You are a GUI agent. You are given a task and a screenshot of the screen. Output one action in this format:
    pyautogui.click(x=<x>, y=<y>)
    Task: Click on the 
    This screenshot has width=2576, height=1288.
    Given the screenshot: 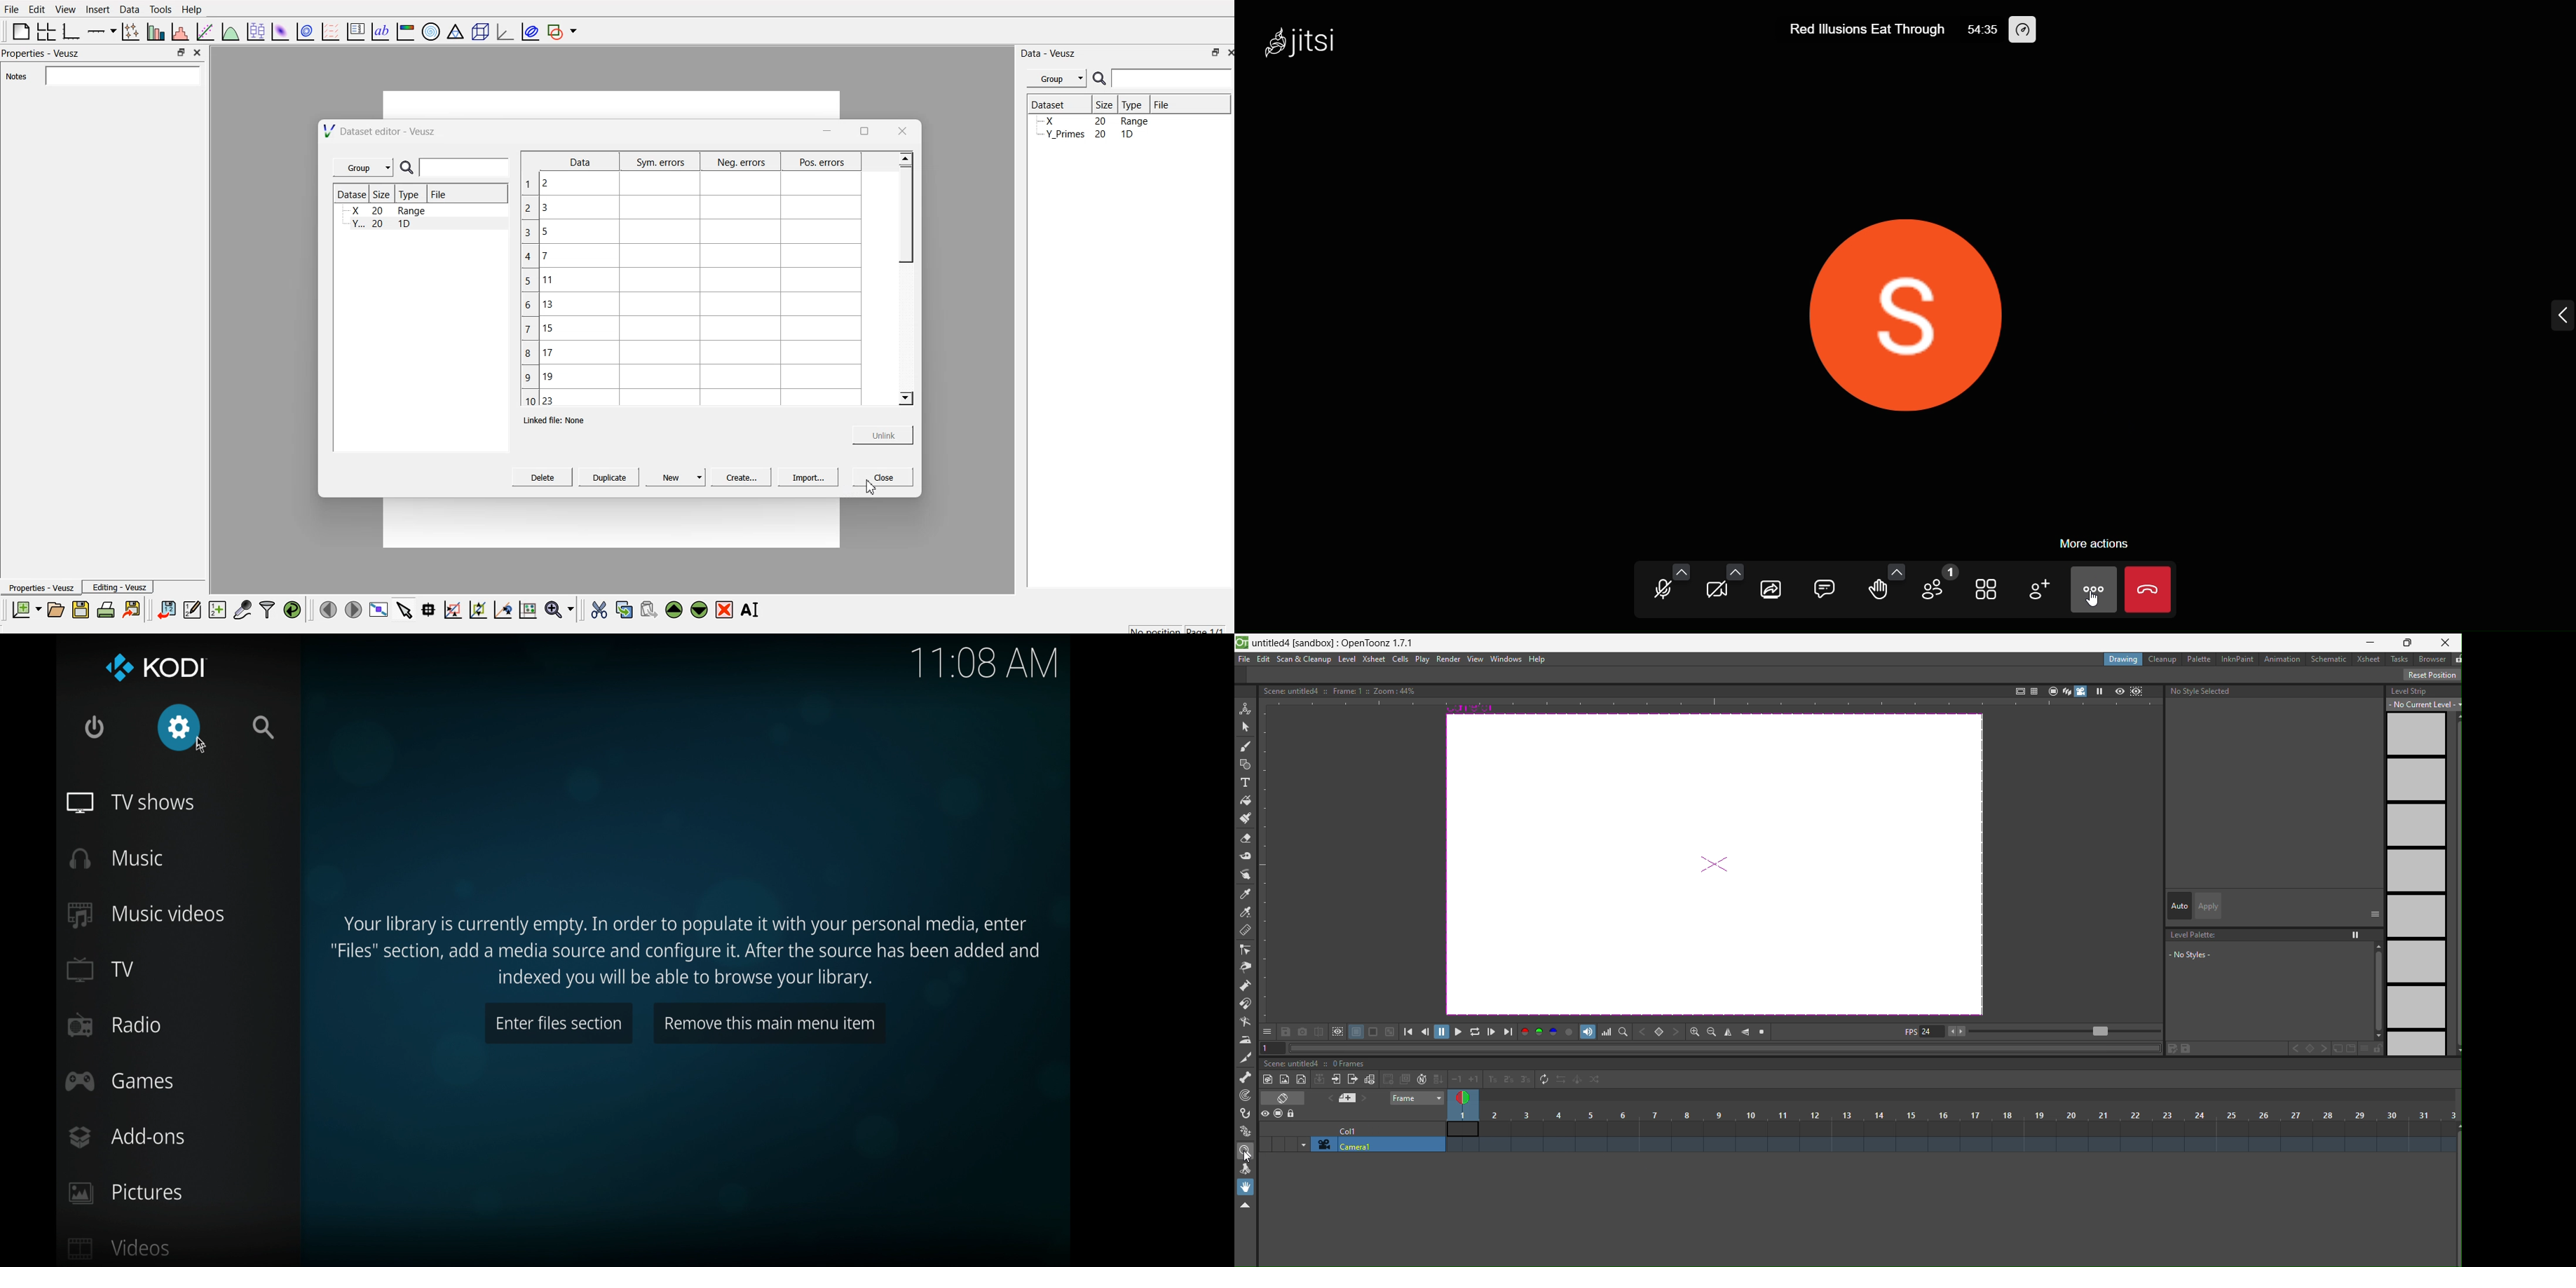 What is the action you would take?
    pyautogui.click(x=1578, y=1080)
    